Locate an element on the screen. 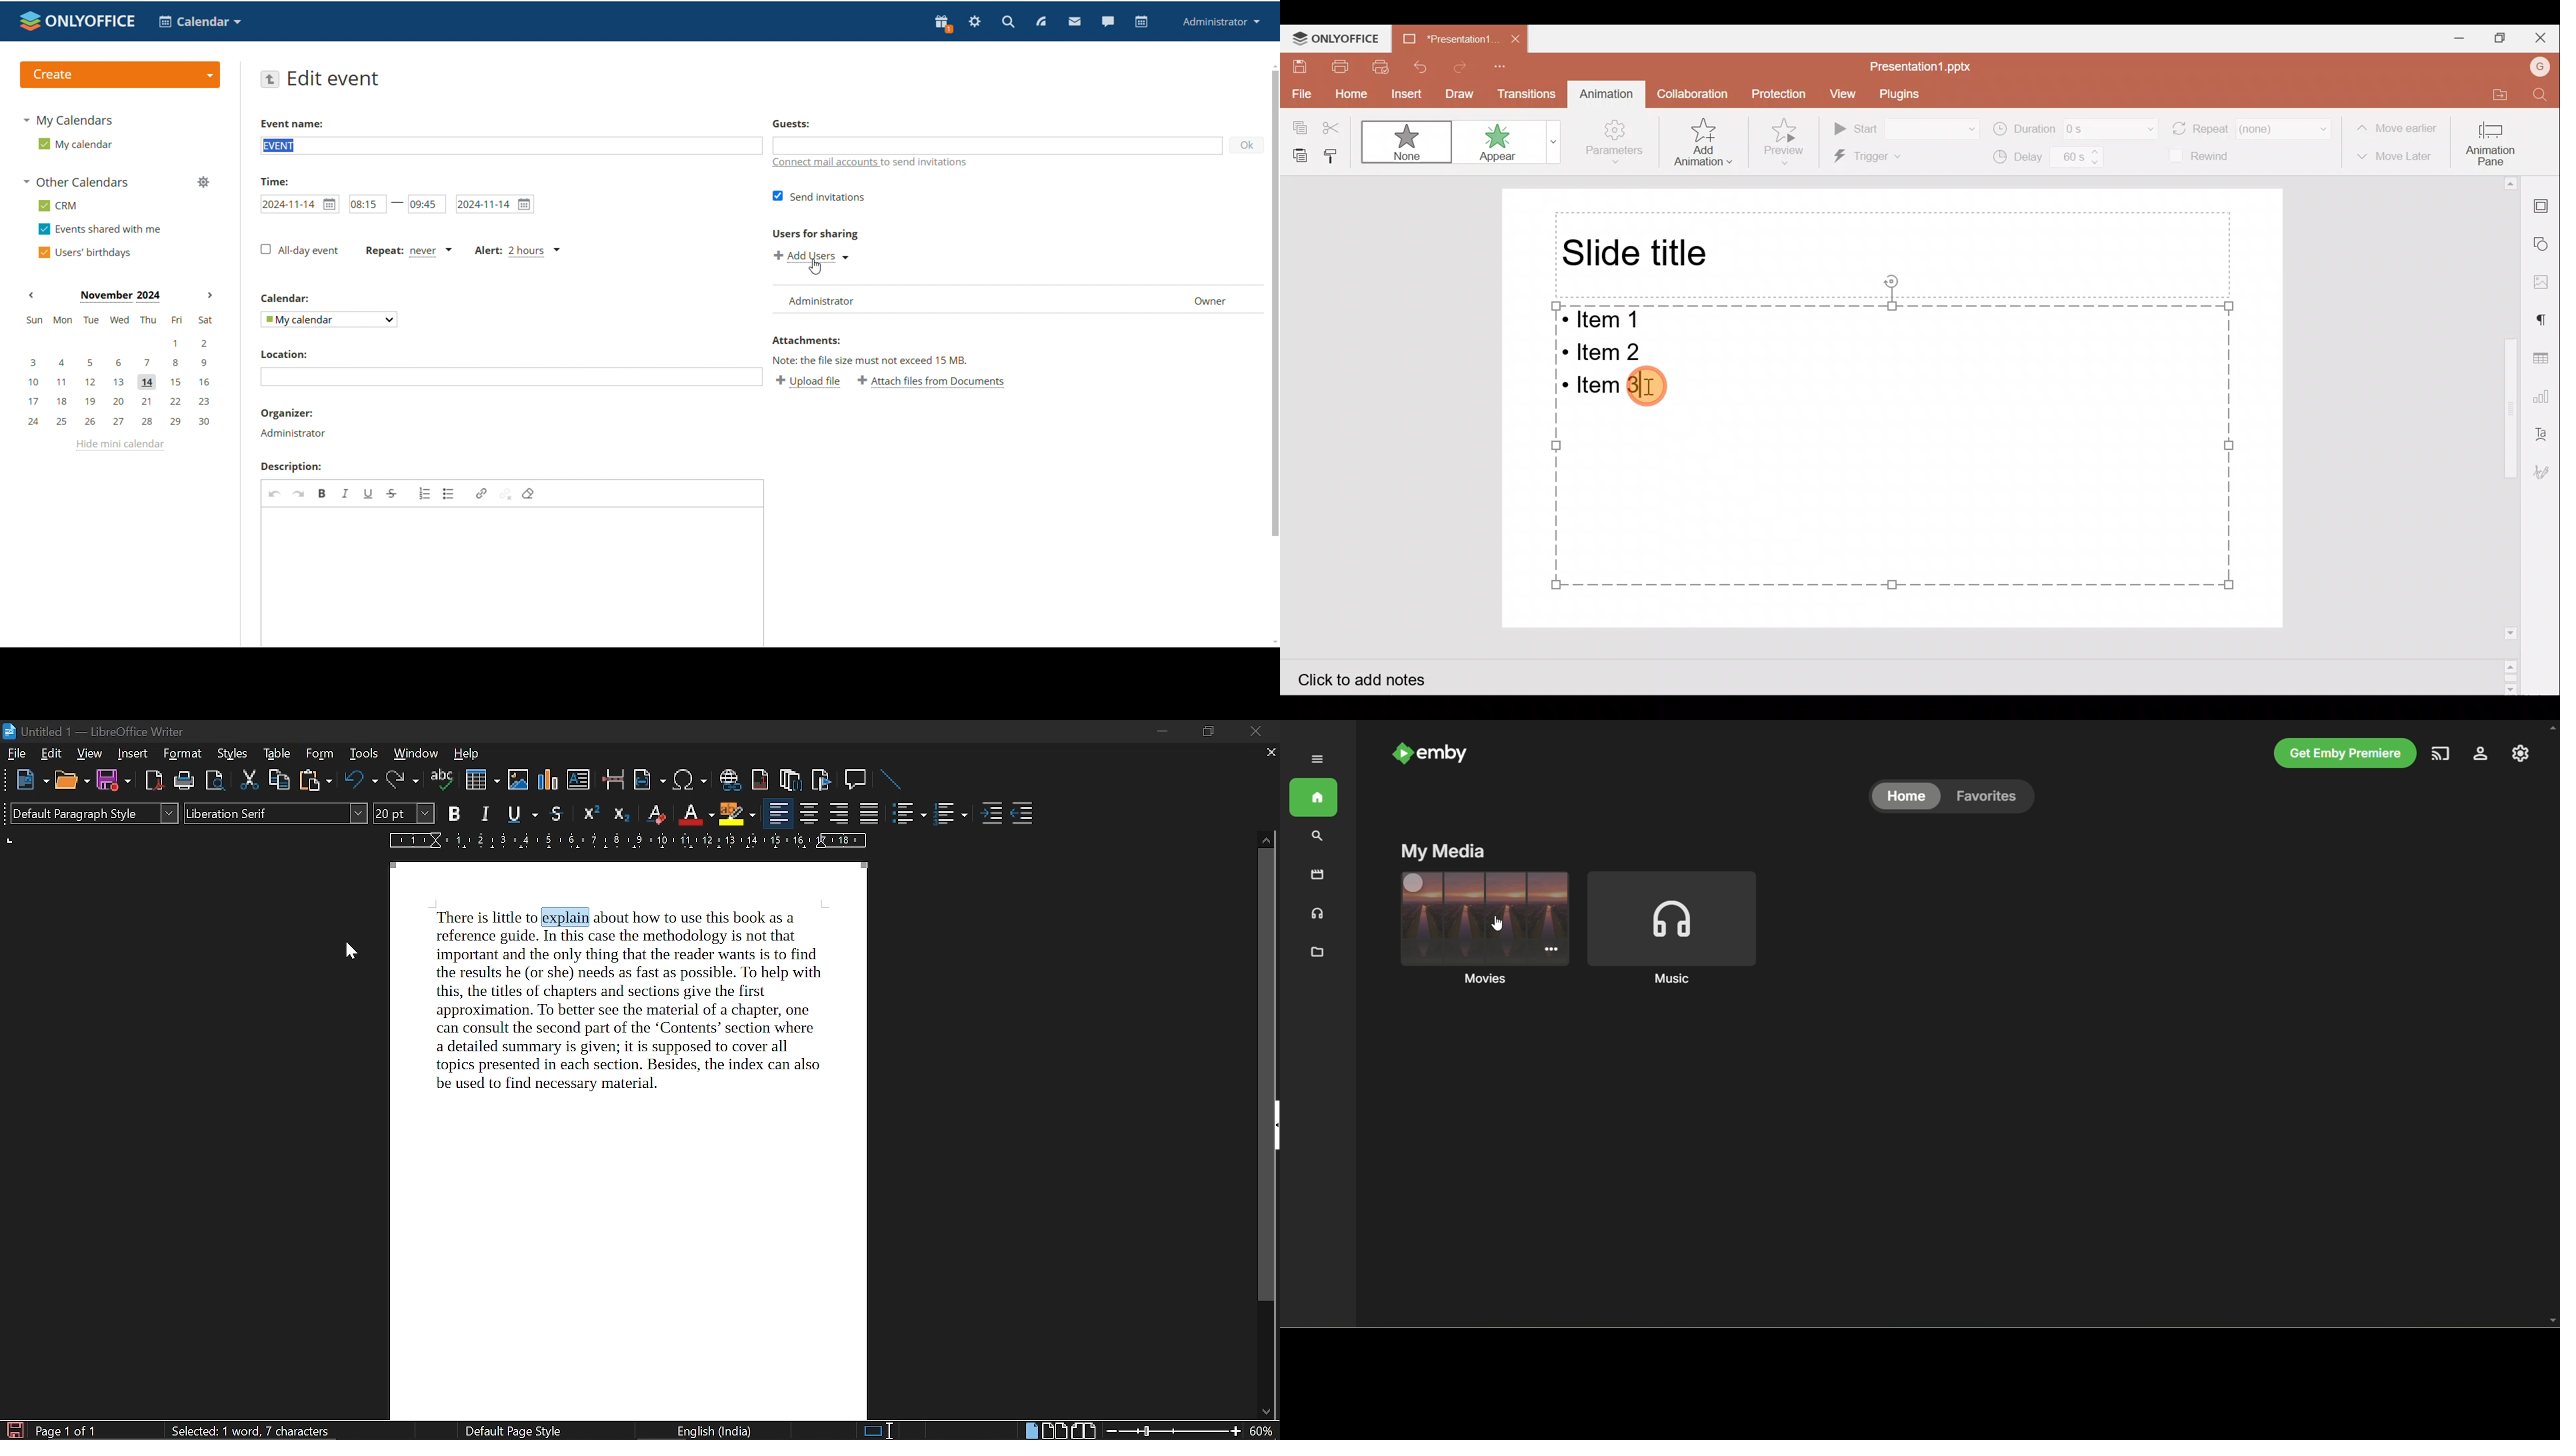  insert field is located at coordinates (650, 781).